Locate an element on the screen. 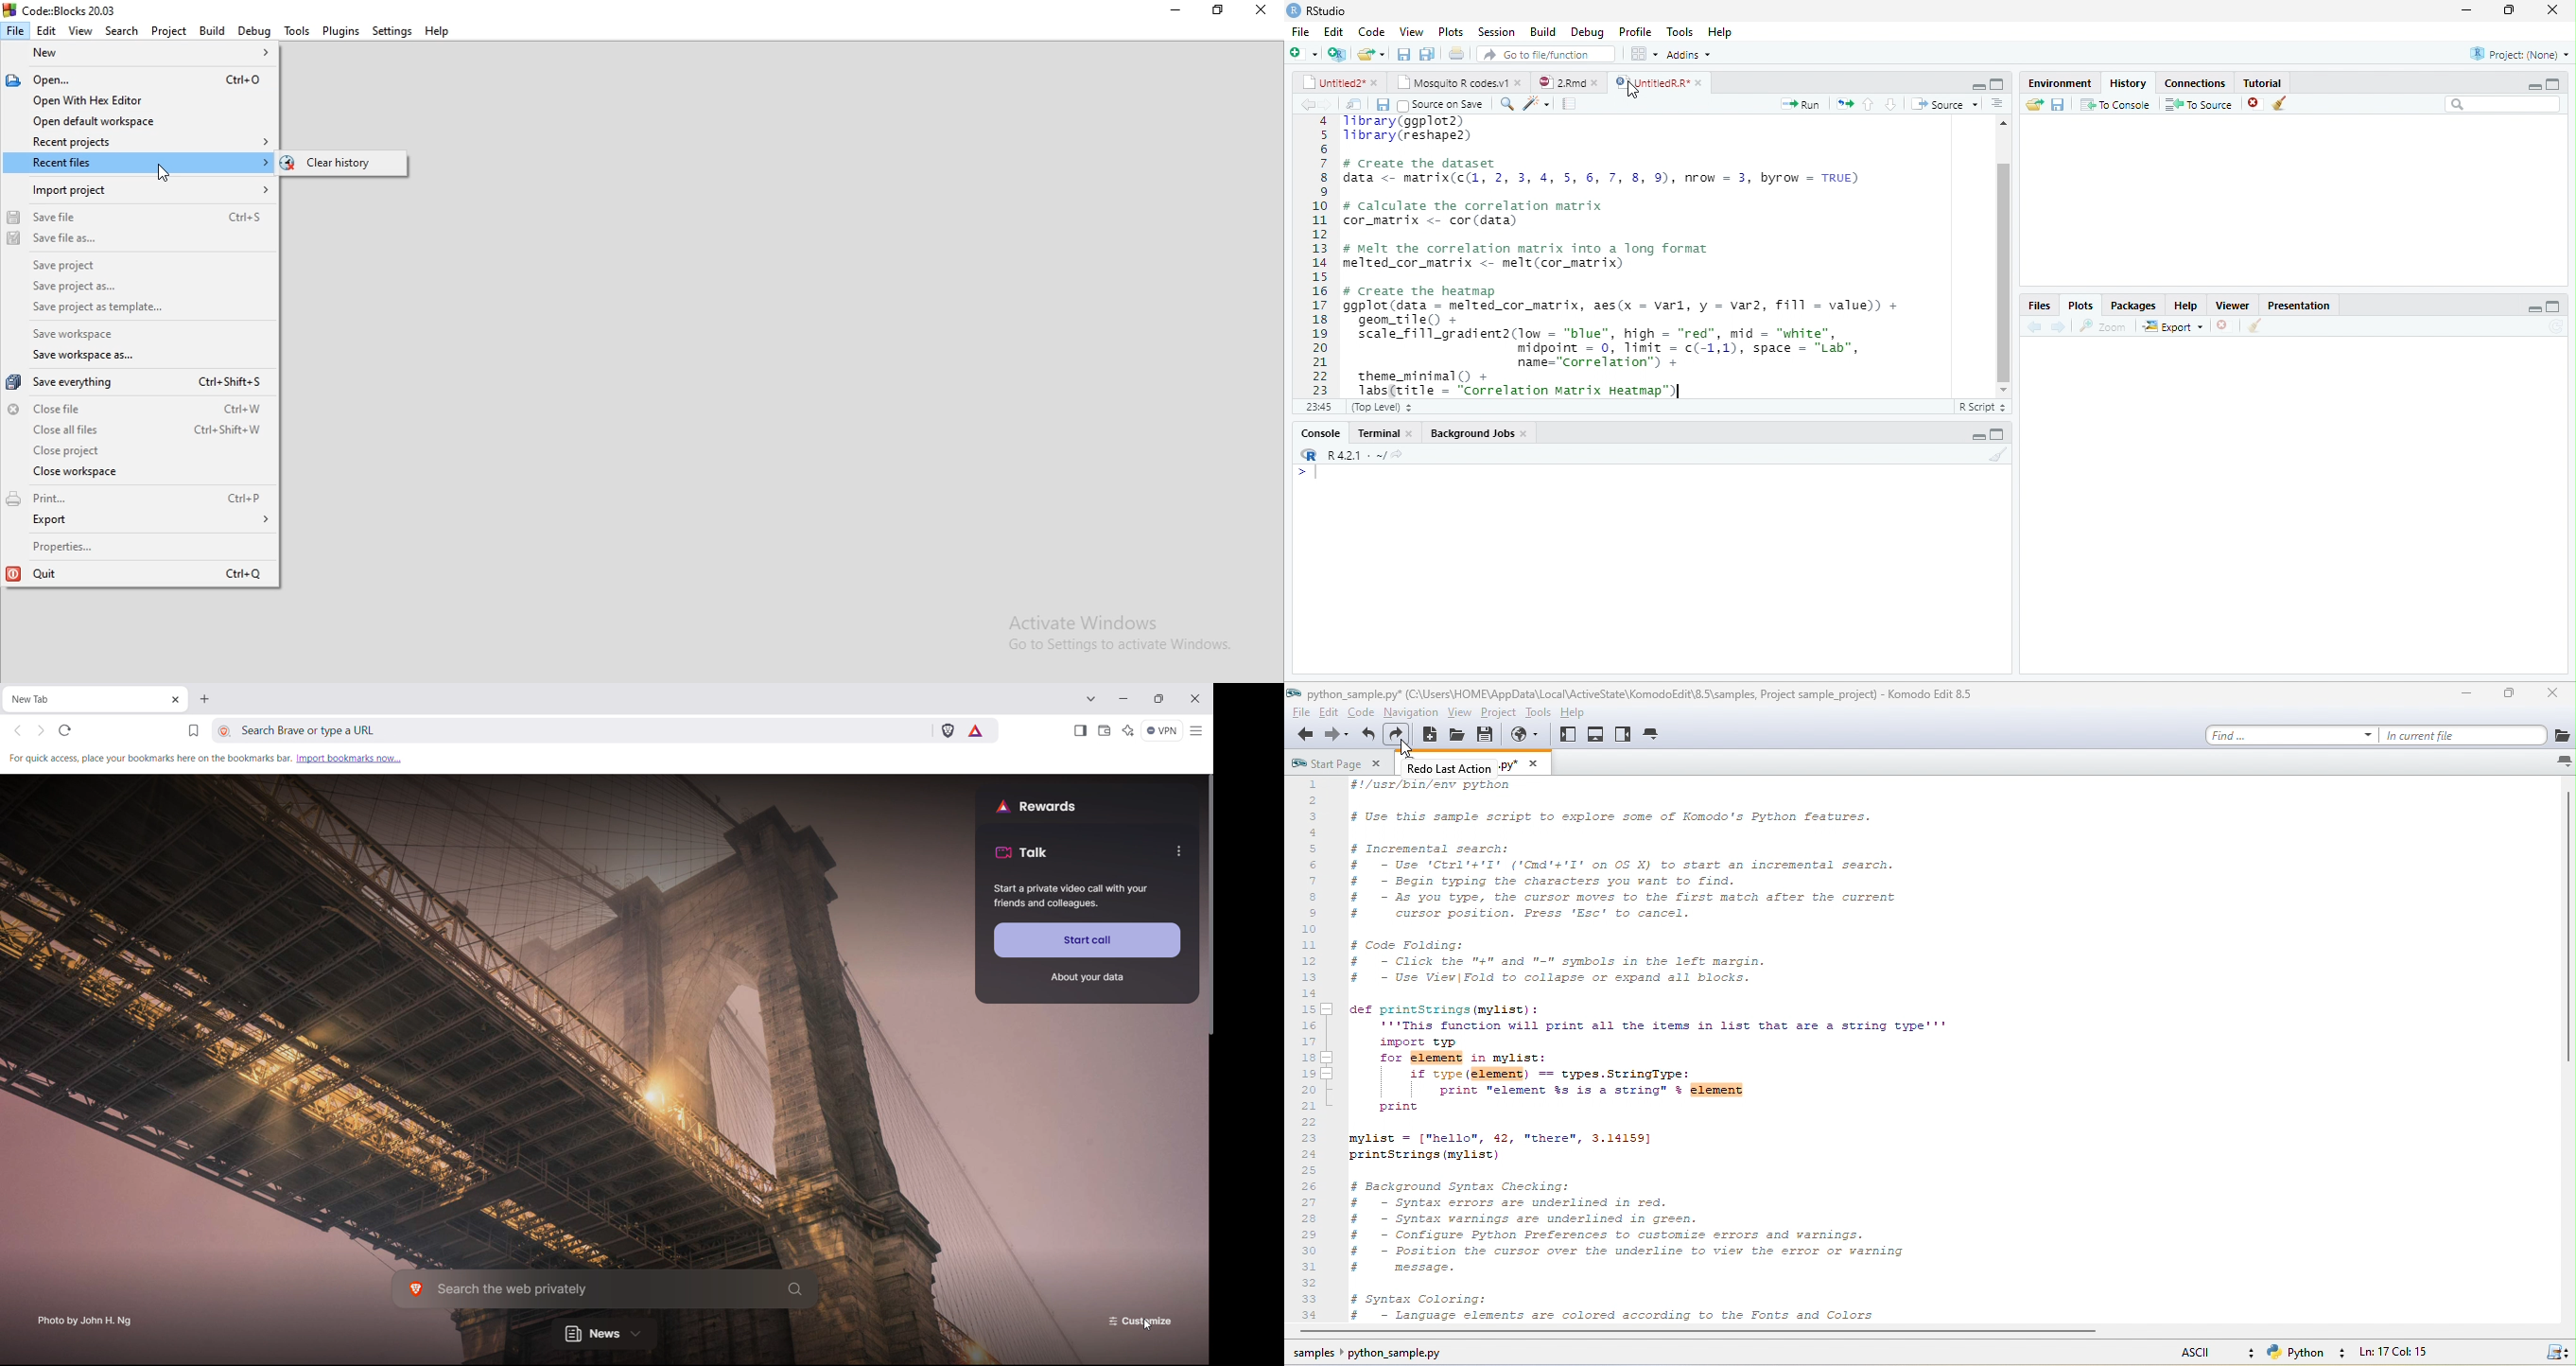  close is located at coordinates (2556, 10).